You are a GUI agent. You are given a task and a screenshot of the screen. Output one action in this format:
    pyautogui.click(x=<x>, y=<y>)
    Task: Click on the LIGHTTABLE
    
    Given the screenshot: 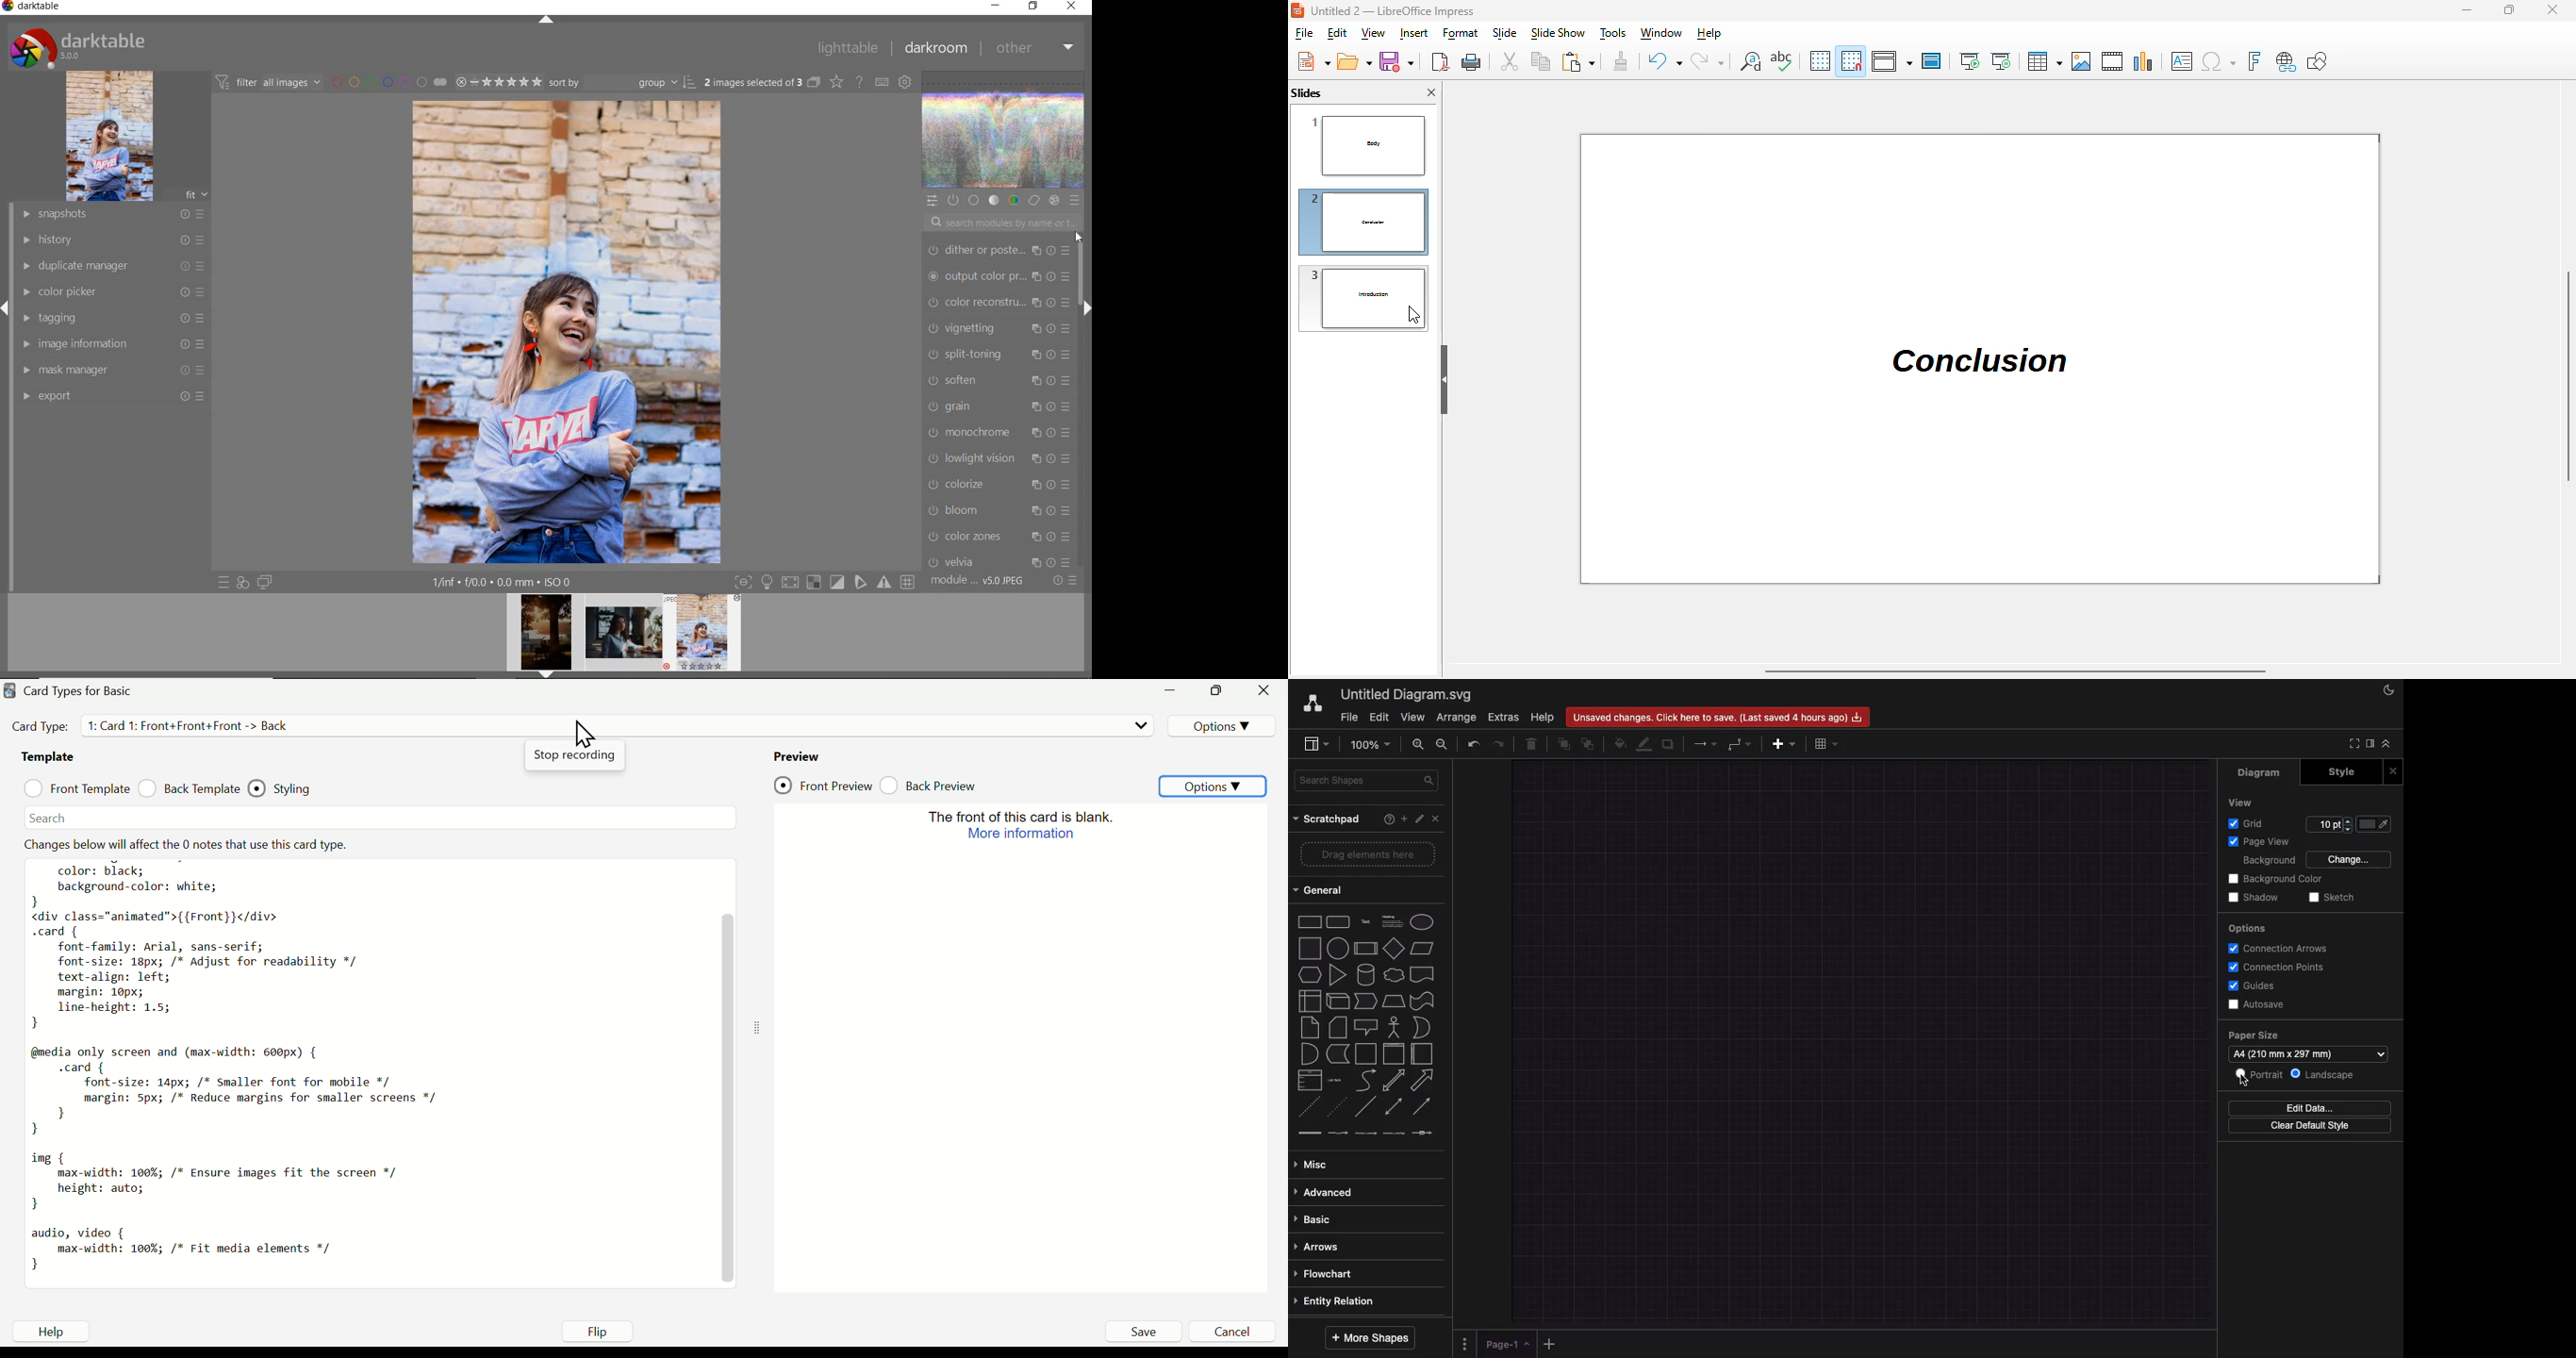 What is the action you would take?
    pyautogui.click(x=847, y=47)
    